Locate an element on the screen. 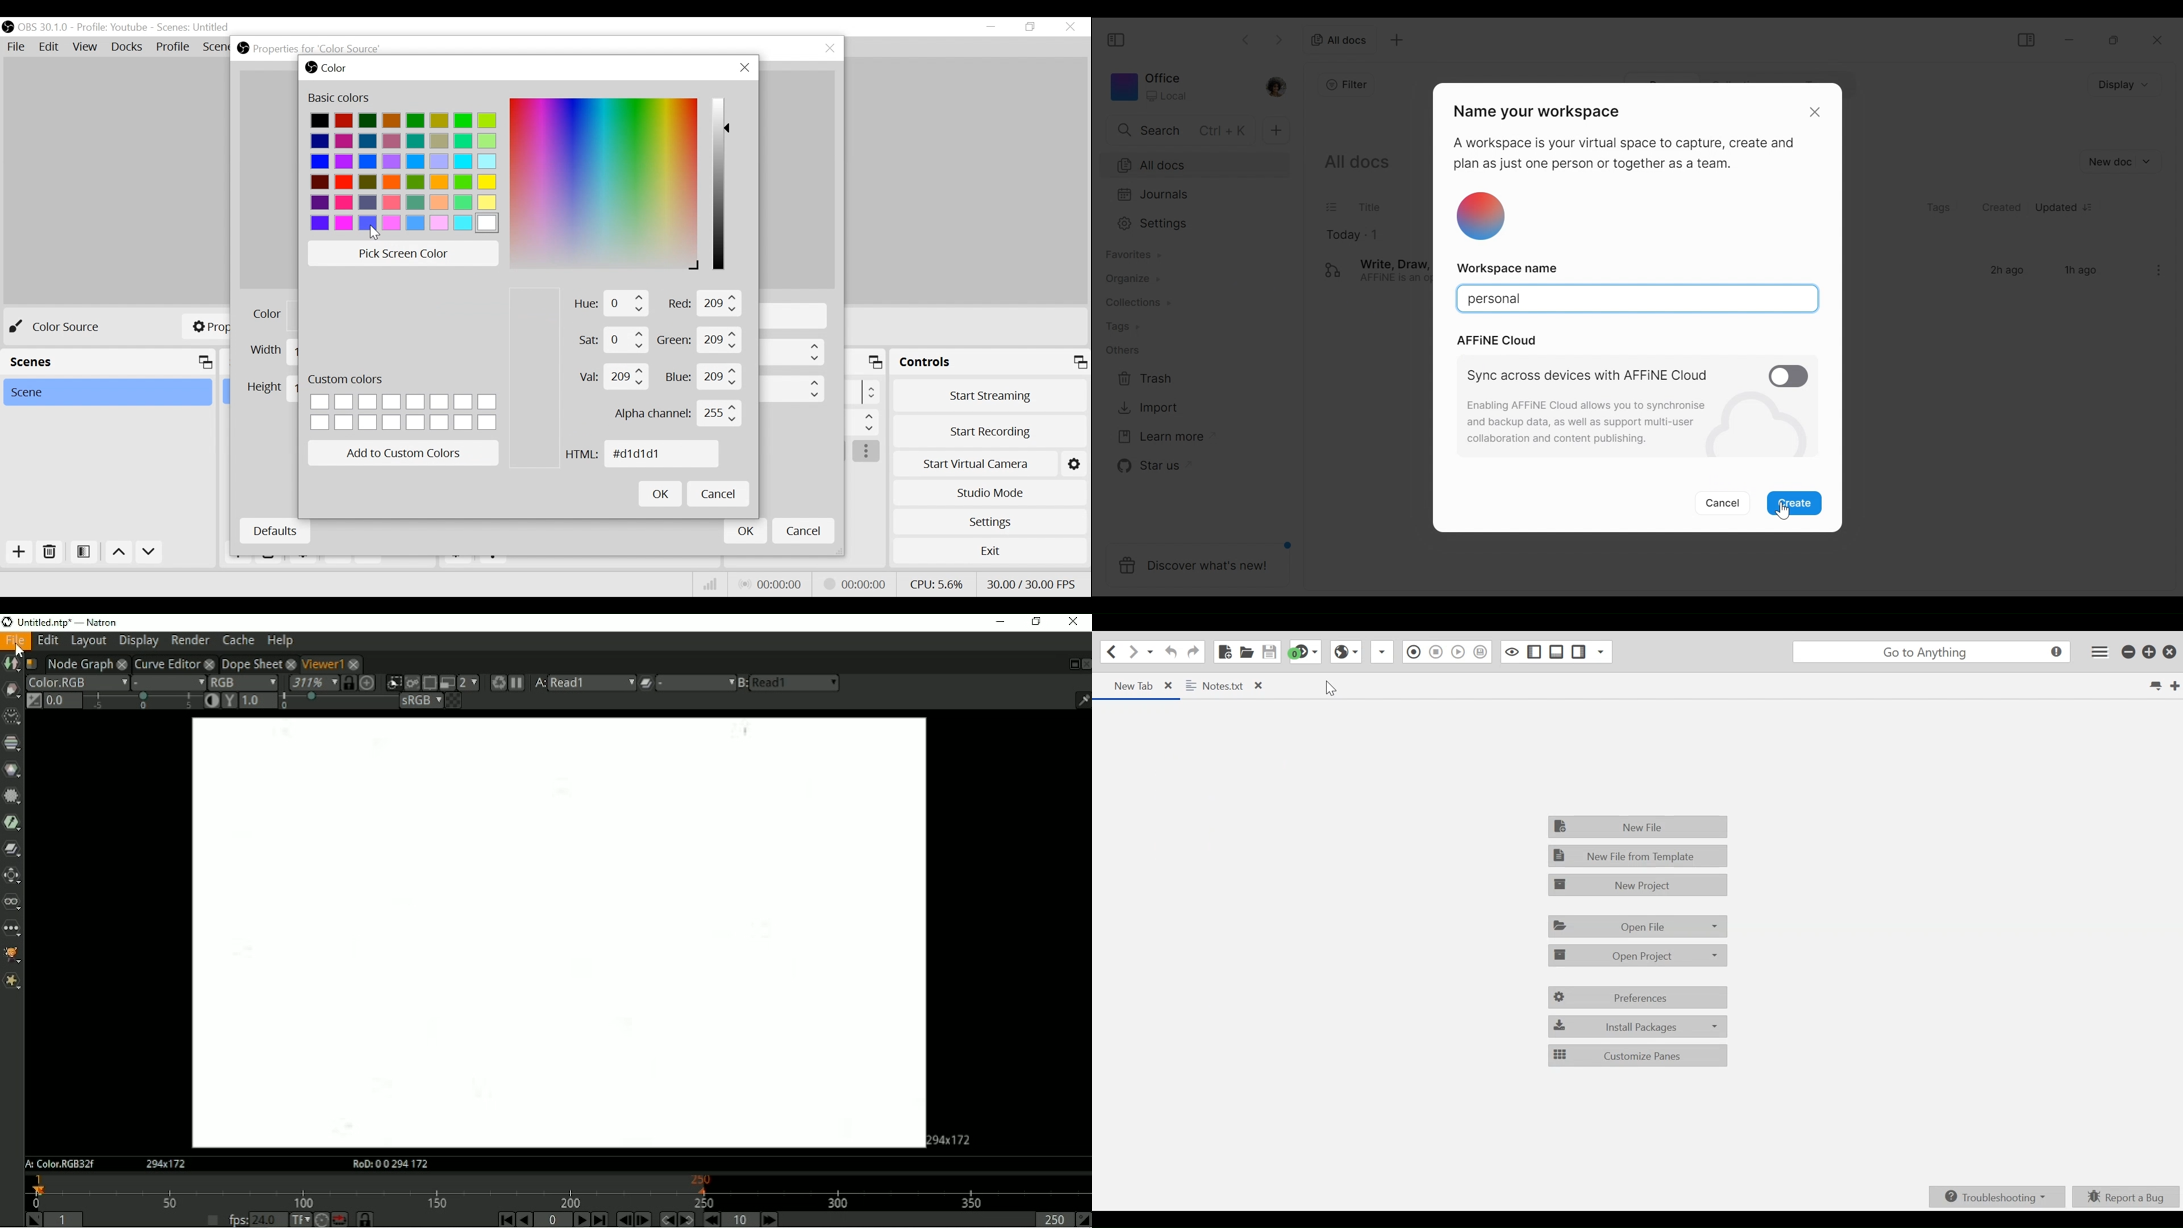  Settings is located at coordinates (991, 522).